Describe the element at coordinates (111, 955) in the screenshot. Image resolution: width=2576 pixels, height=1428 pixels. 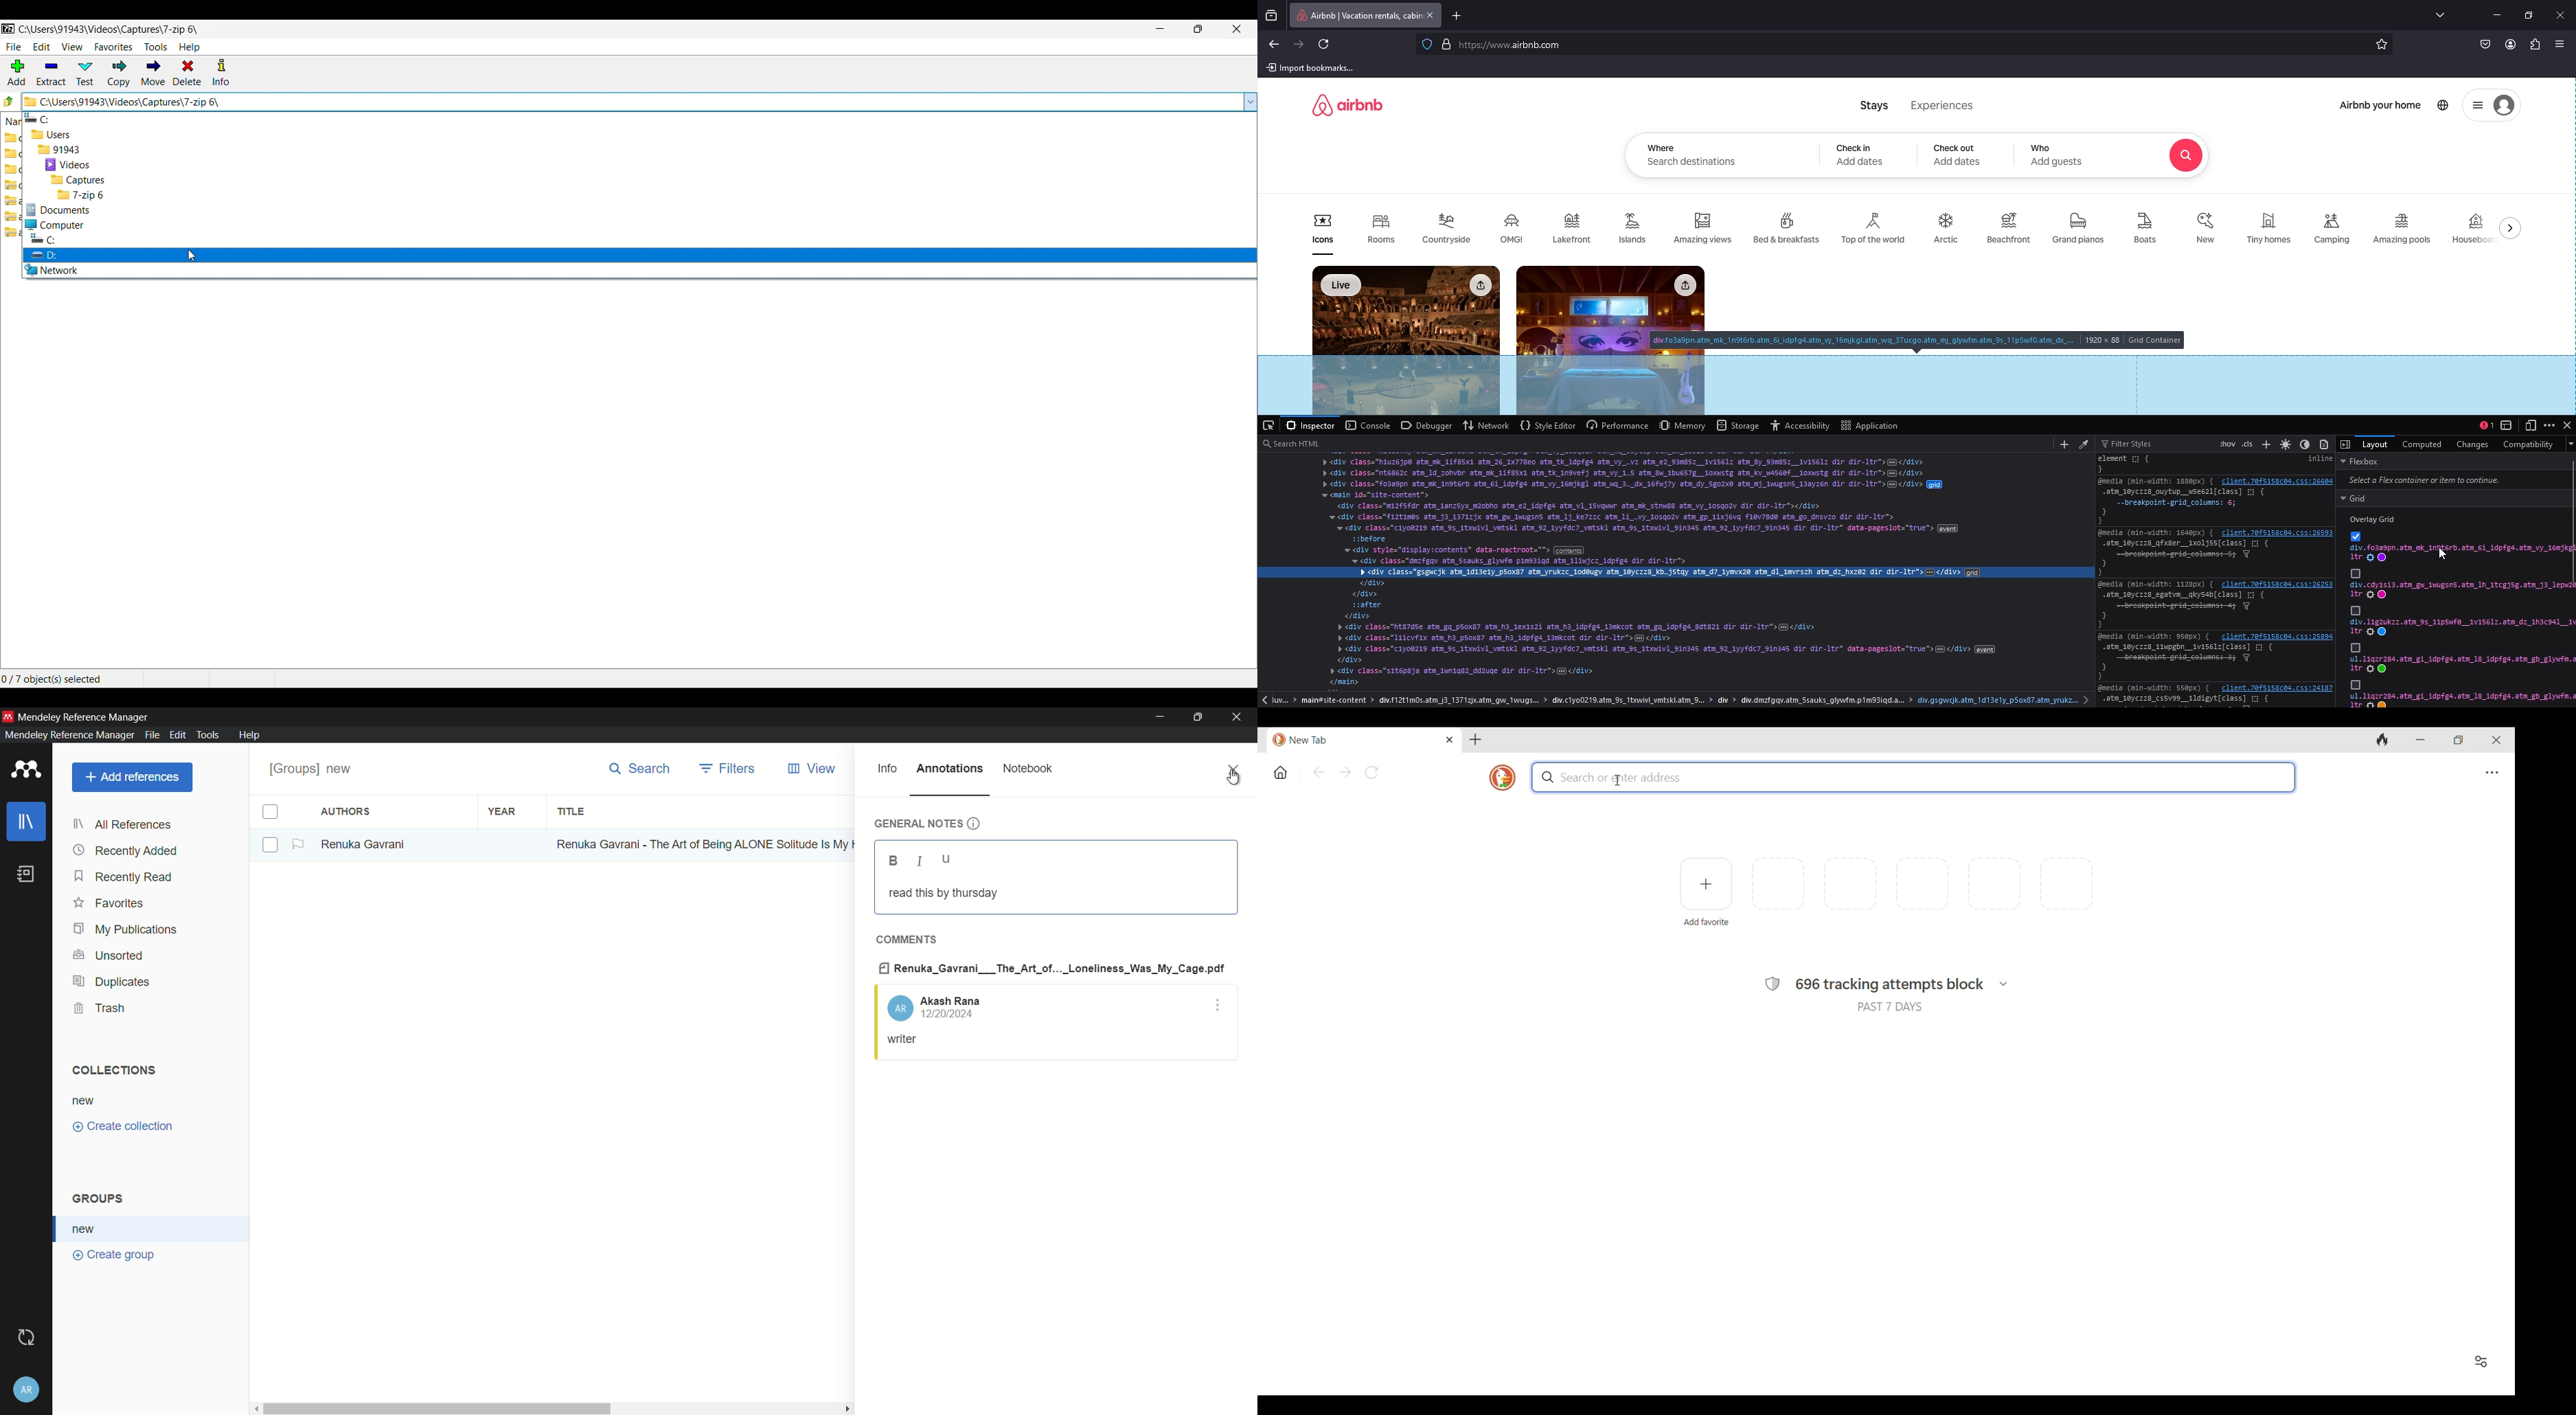
I see `unsorted` at that location.